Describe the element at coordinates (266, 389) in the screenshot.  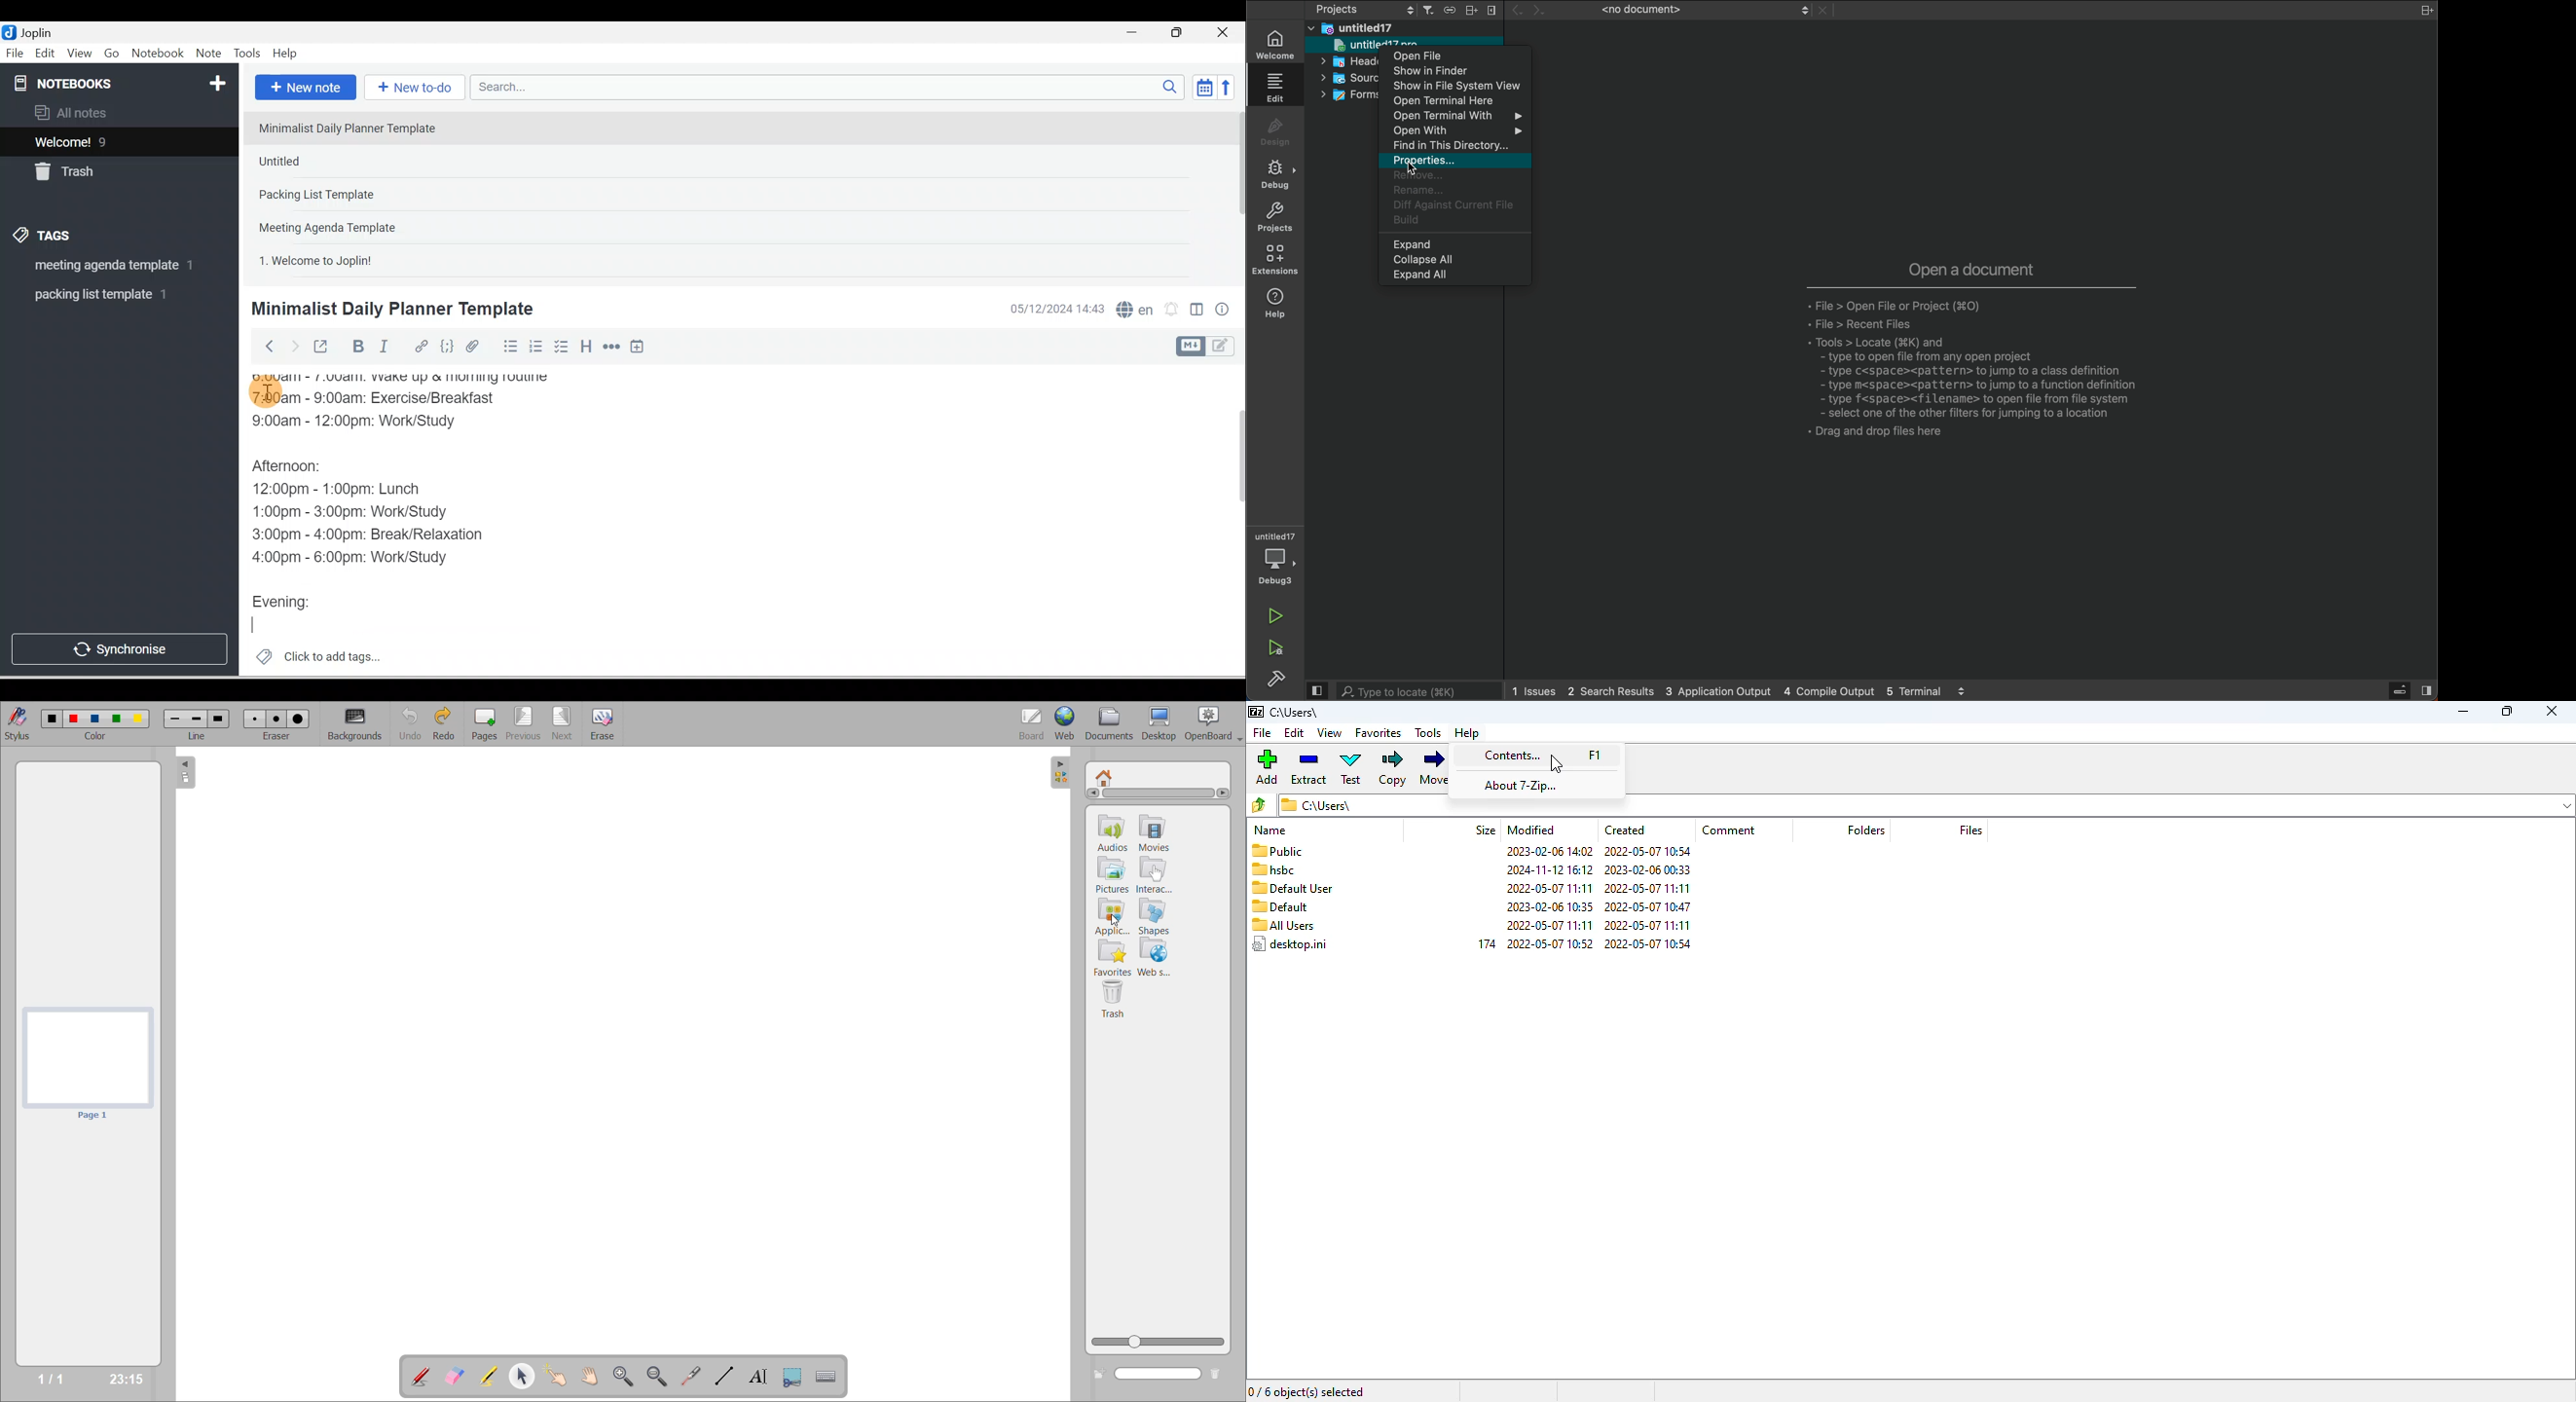
I see `Cursor` at that location.